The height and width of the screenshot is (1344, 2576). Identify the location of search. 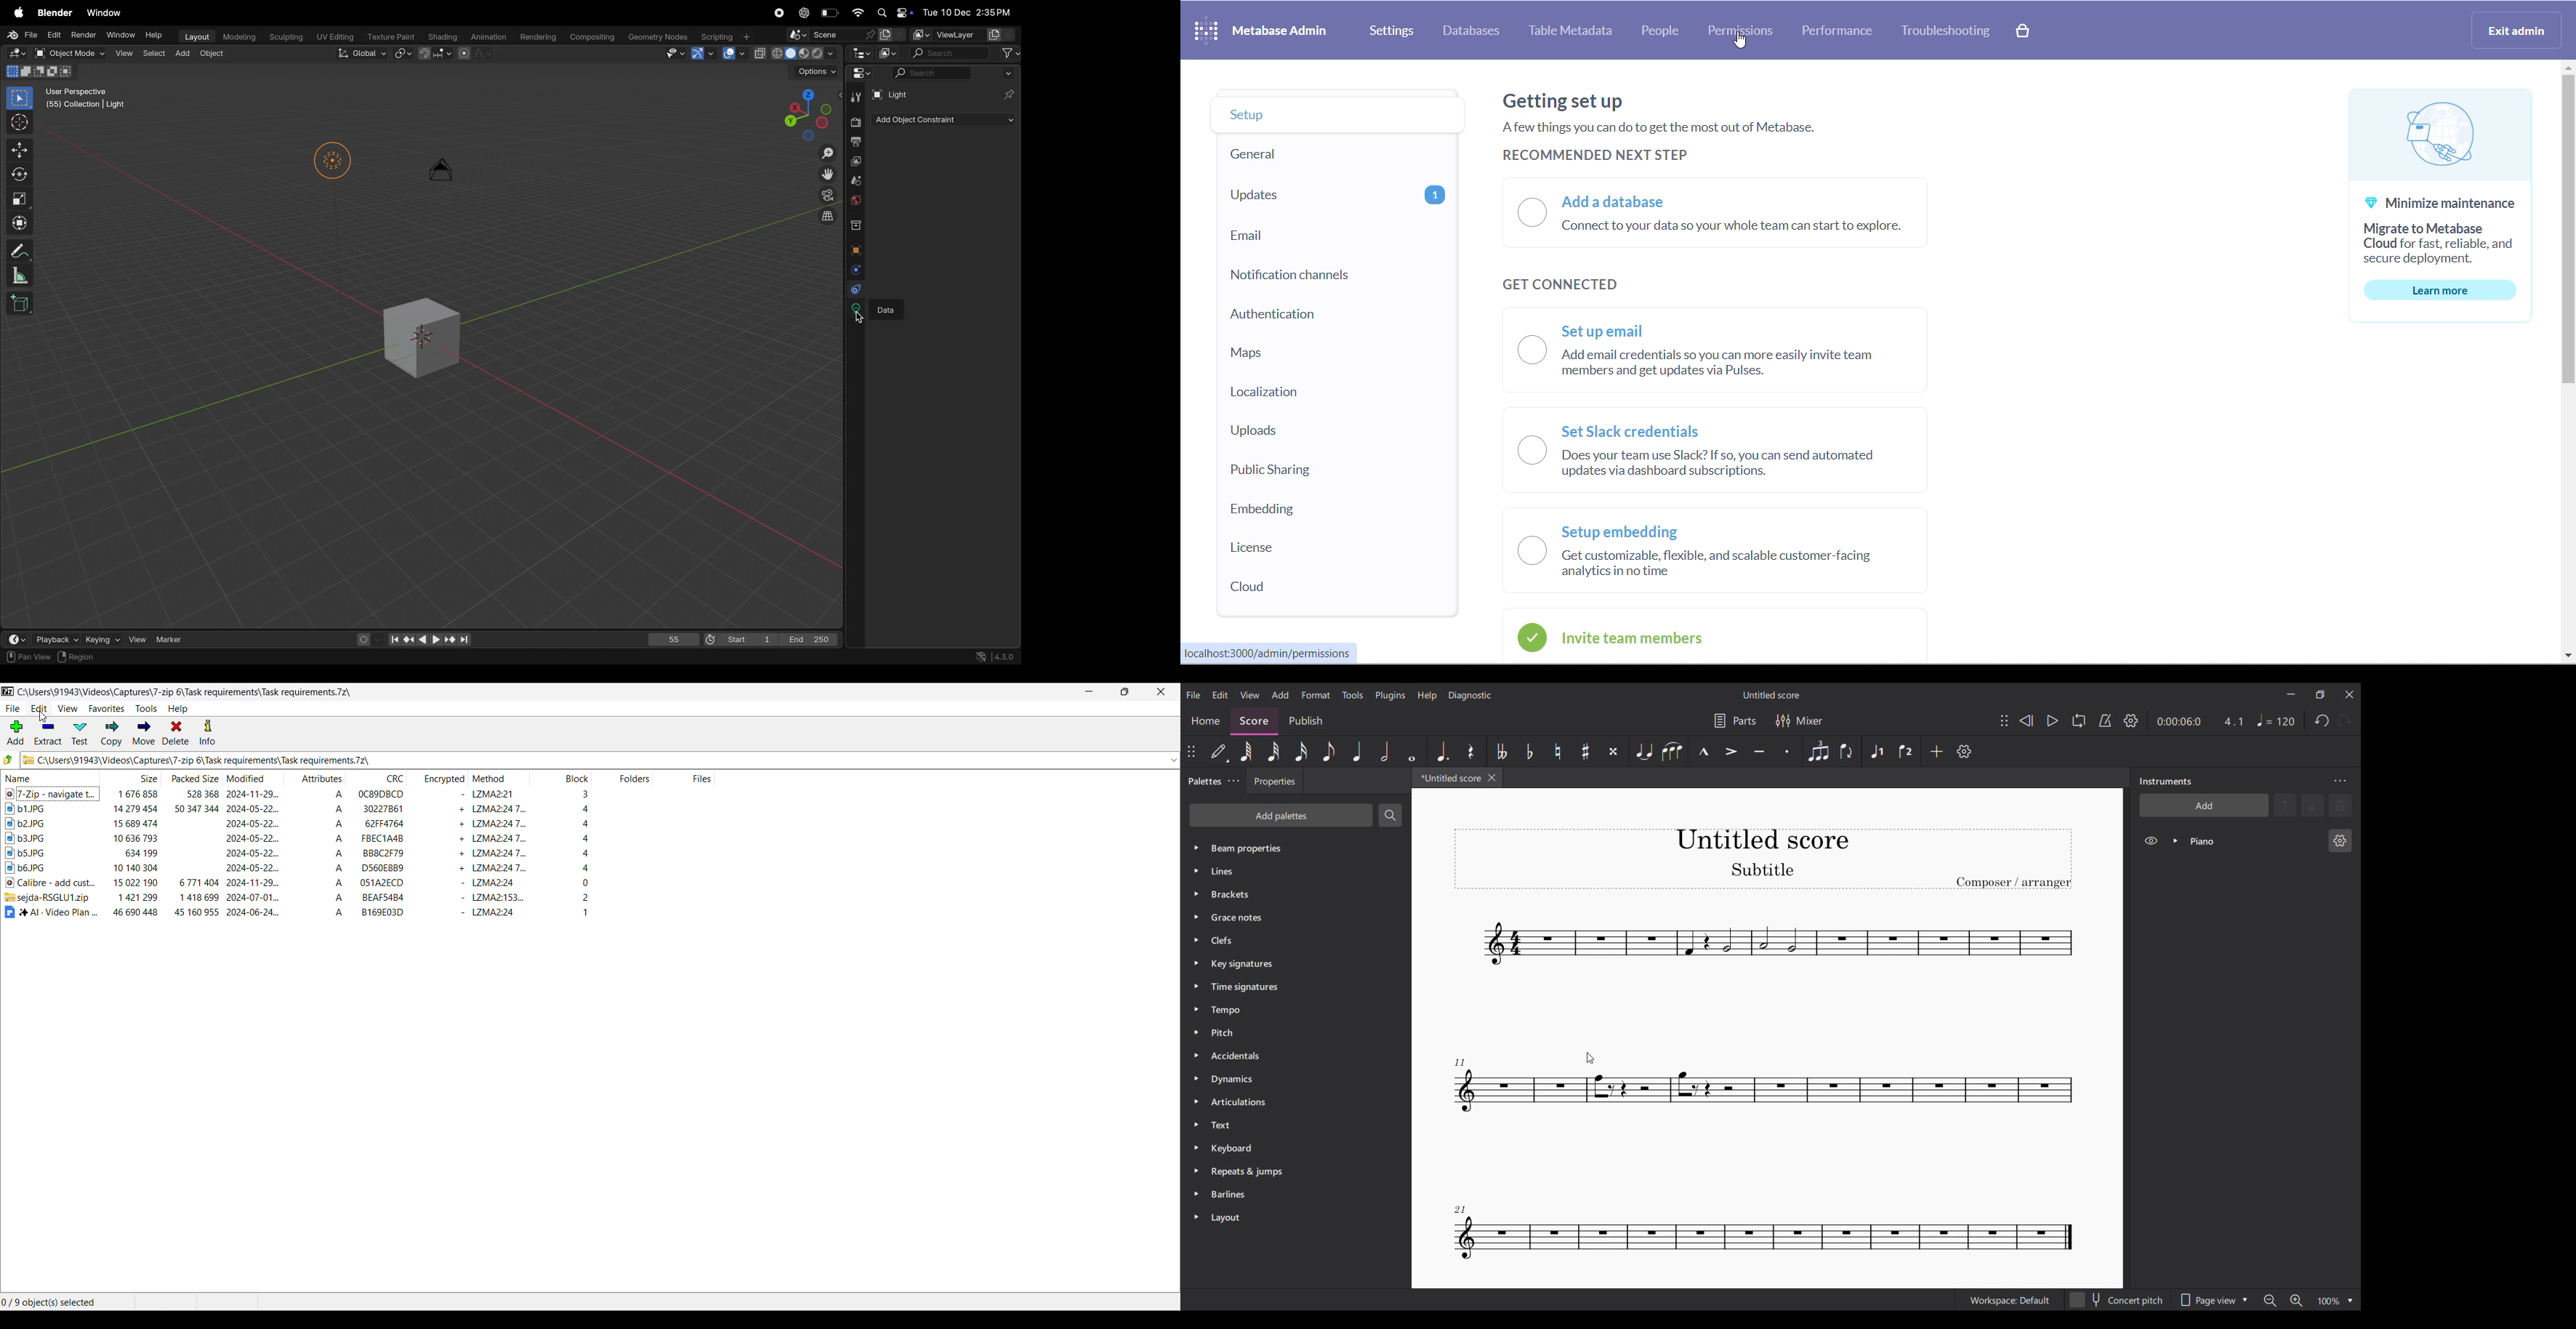
(955, 73).